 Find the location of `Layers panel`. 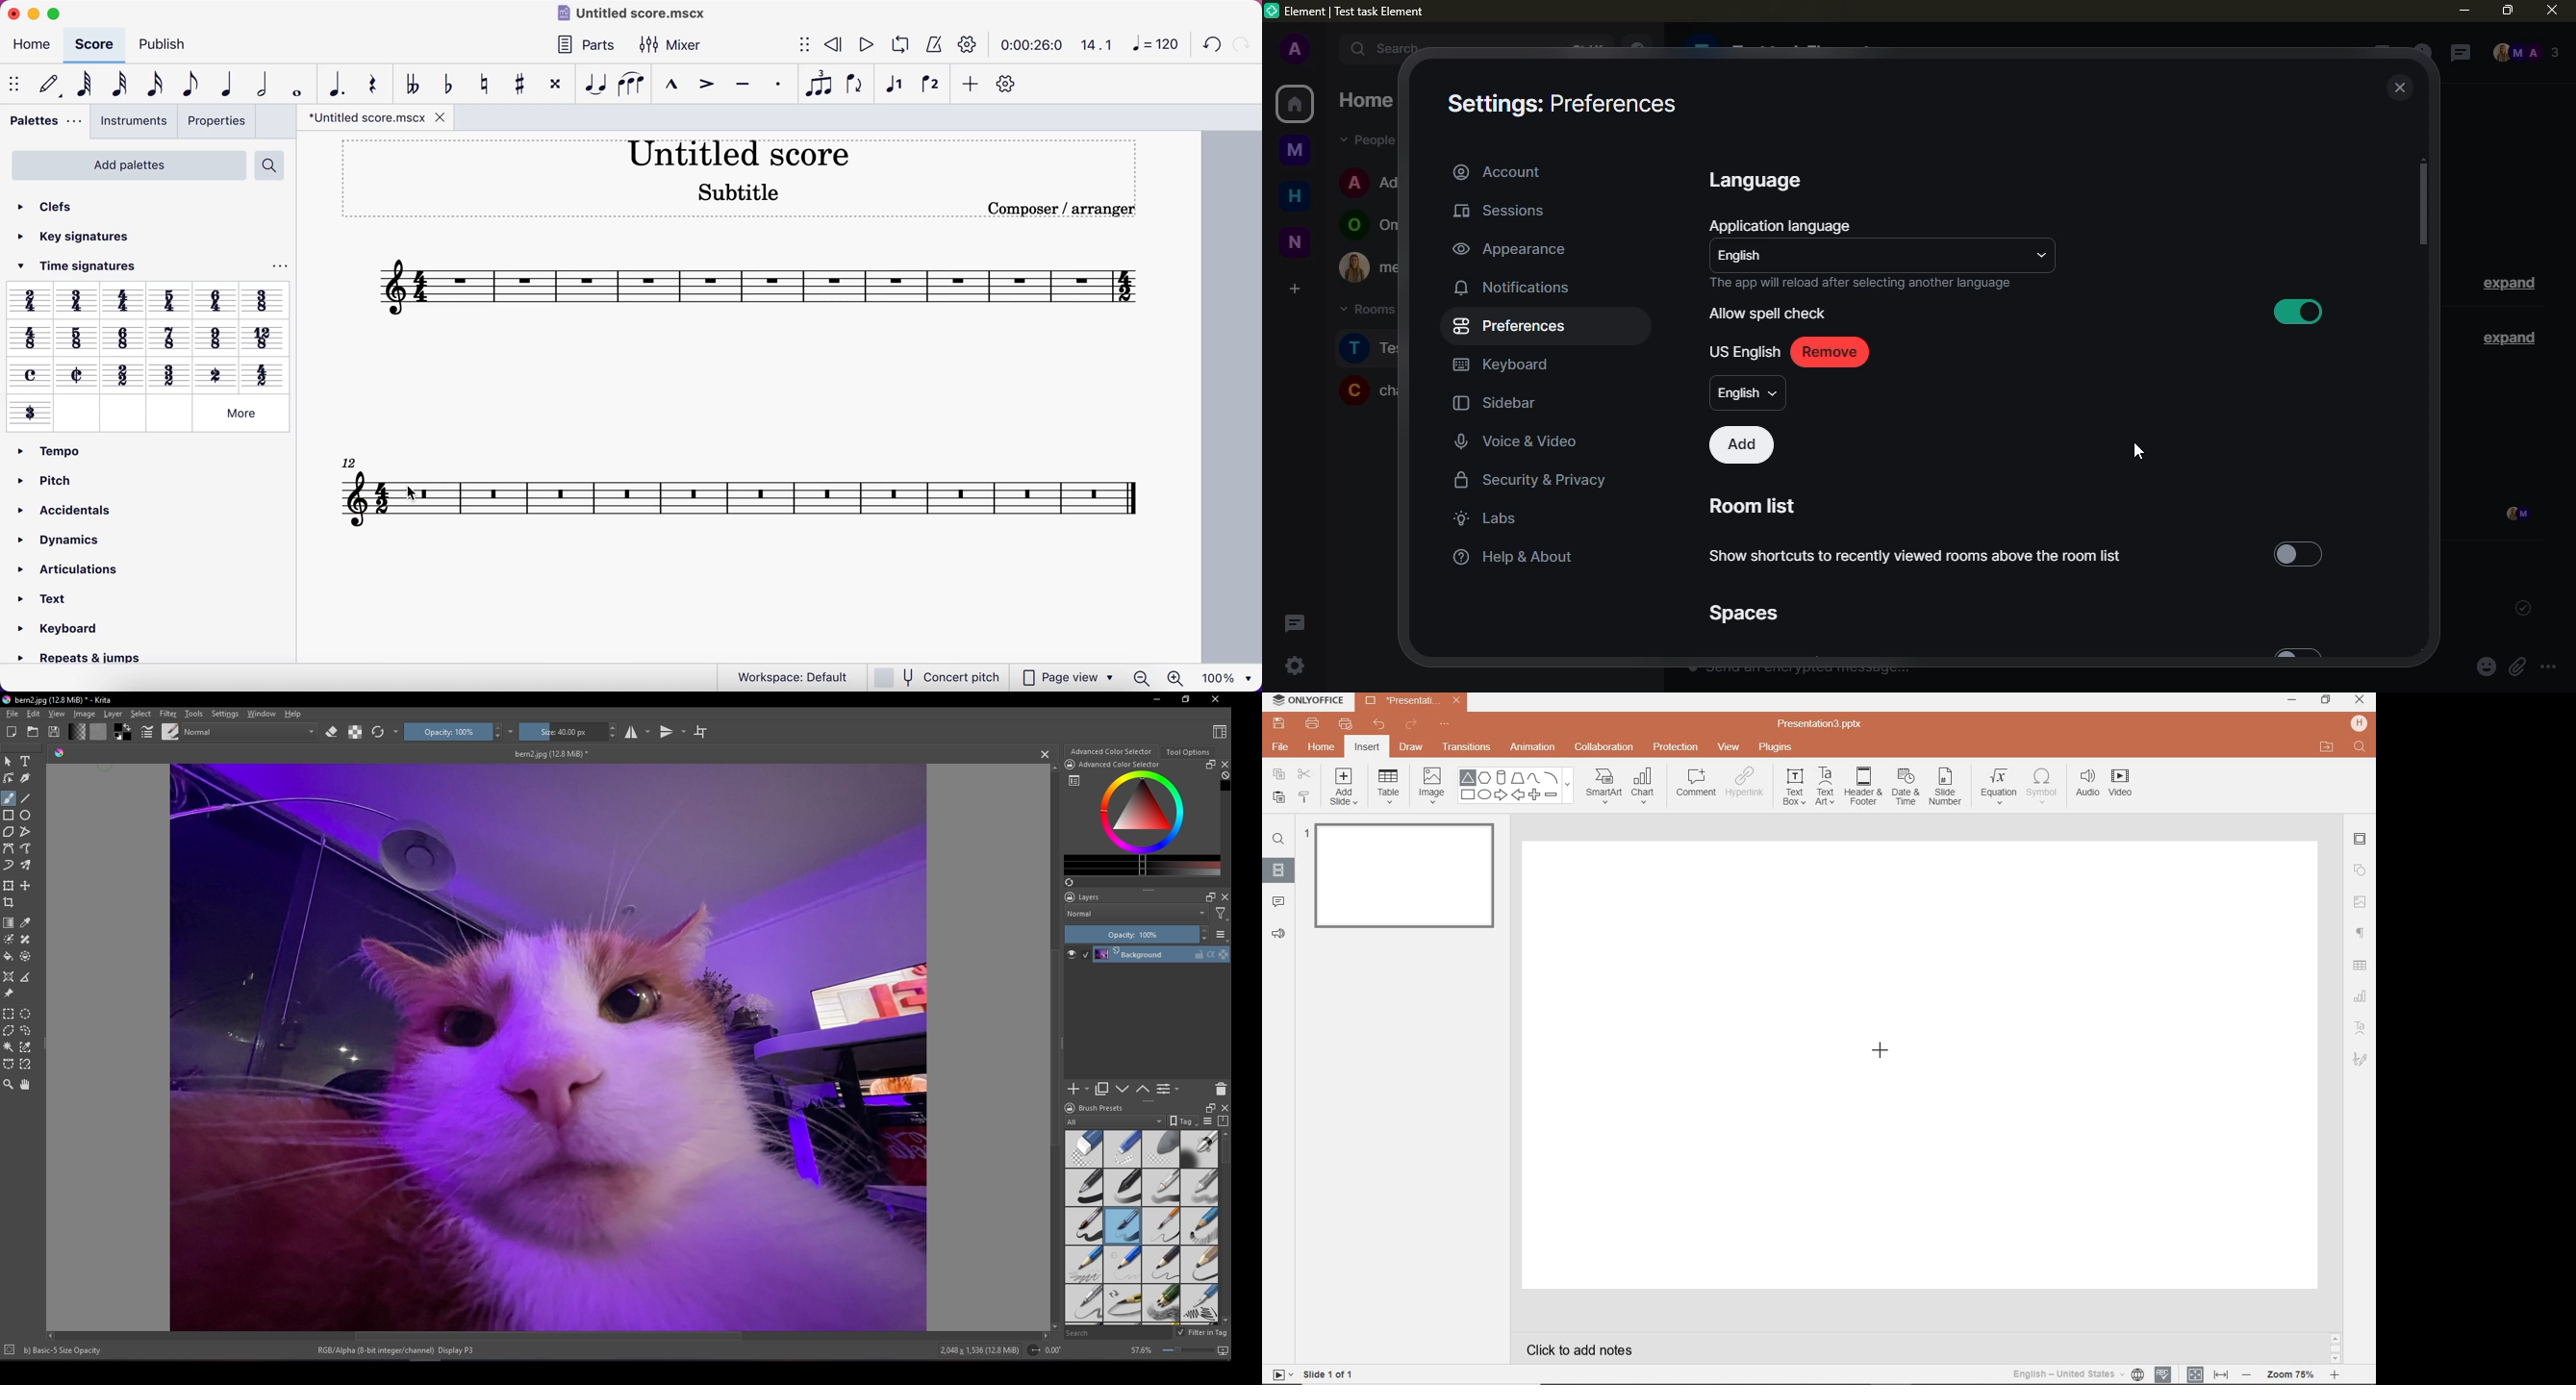

Layers panel is located at coordinates (1150, 1020).